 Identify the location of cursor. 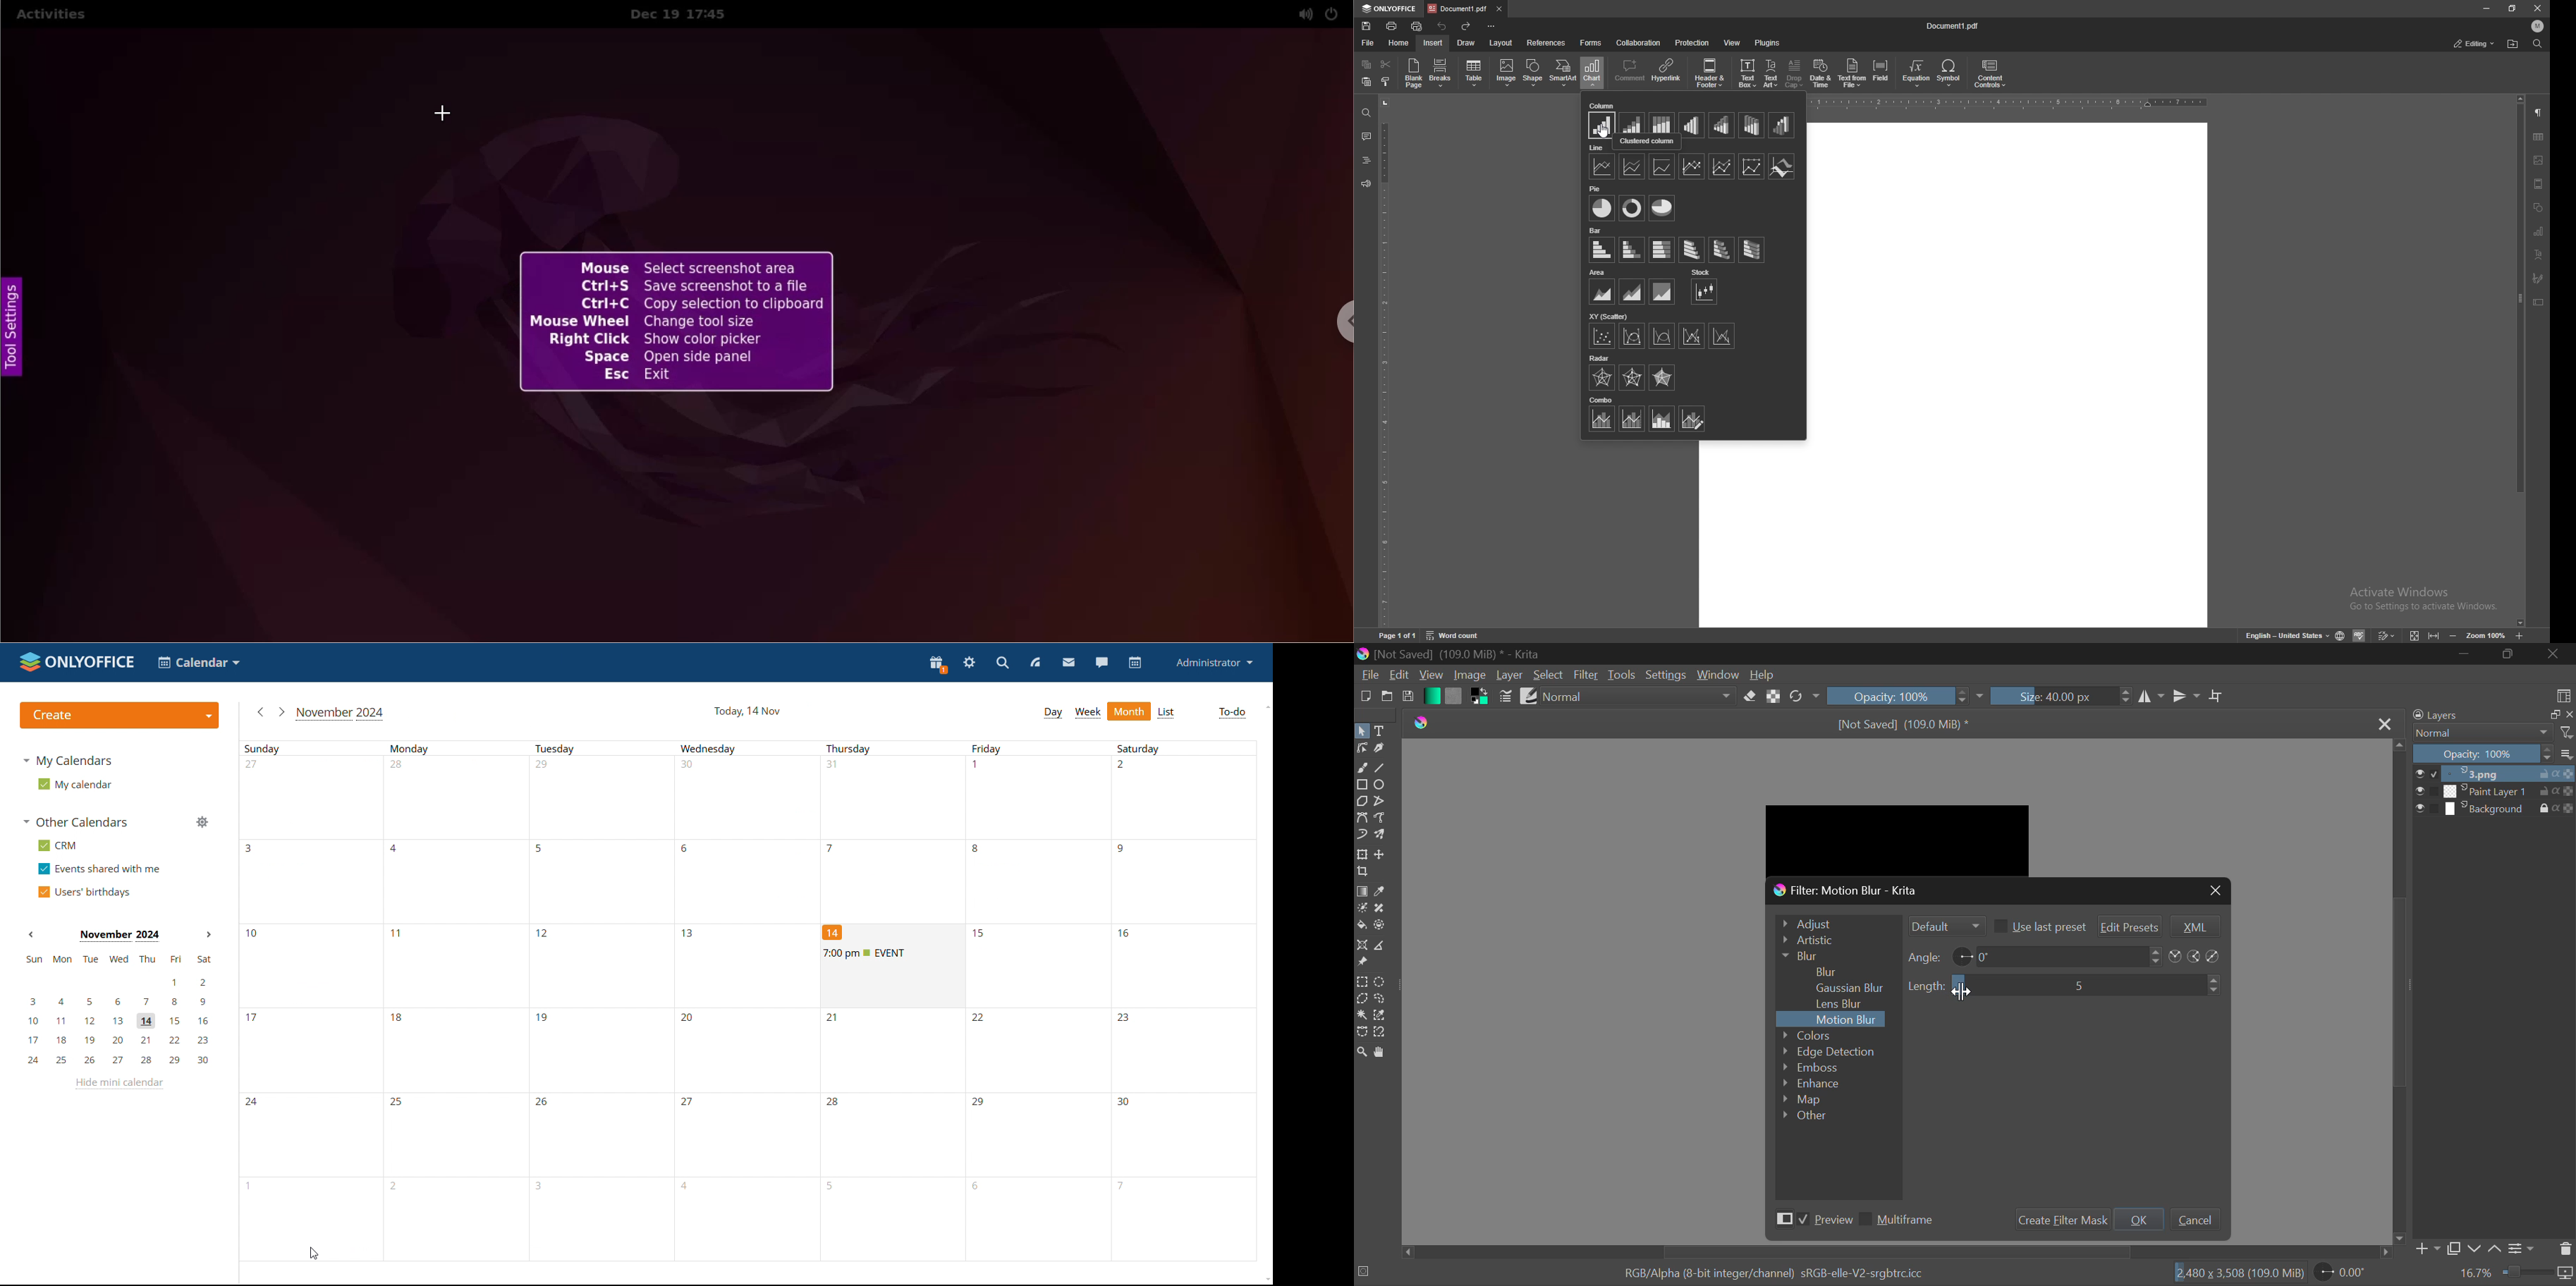
(1603, 130).